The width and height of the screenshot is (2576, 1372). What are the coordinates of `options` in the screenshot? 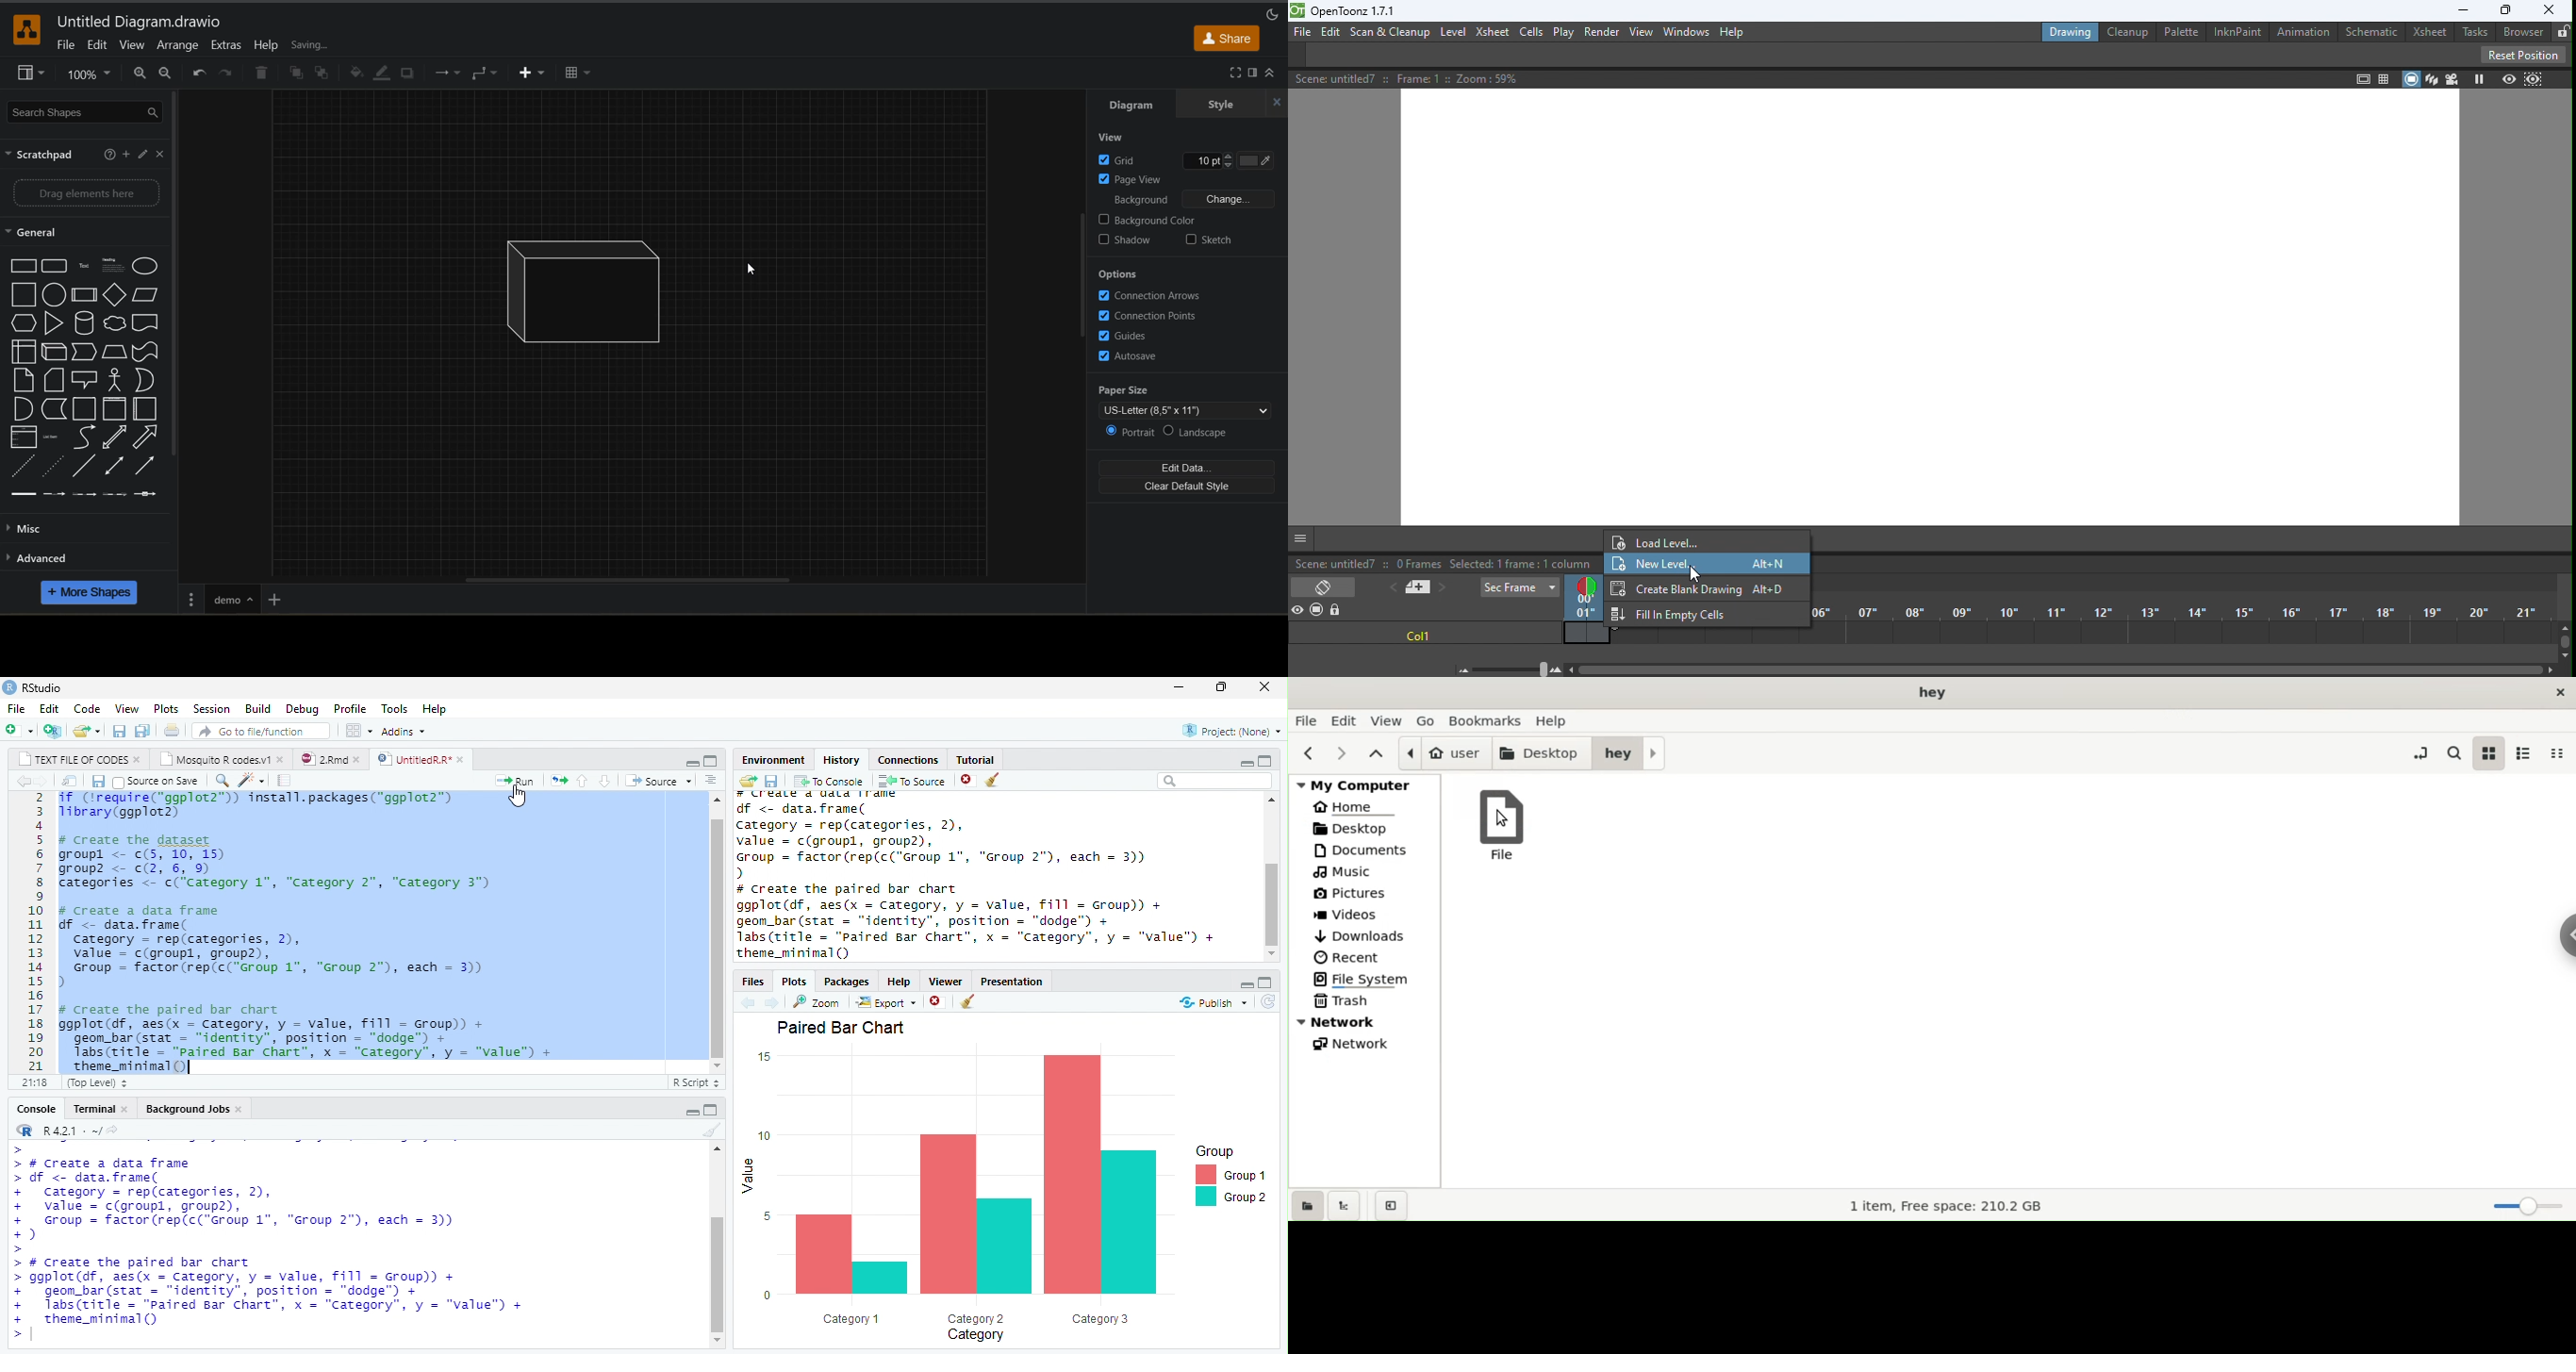 It's located at (1120, 274).